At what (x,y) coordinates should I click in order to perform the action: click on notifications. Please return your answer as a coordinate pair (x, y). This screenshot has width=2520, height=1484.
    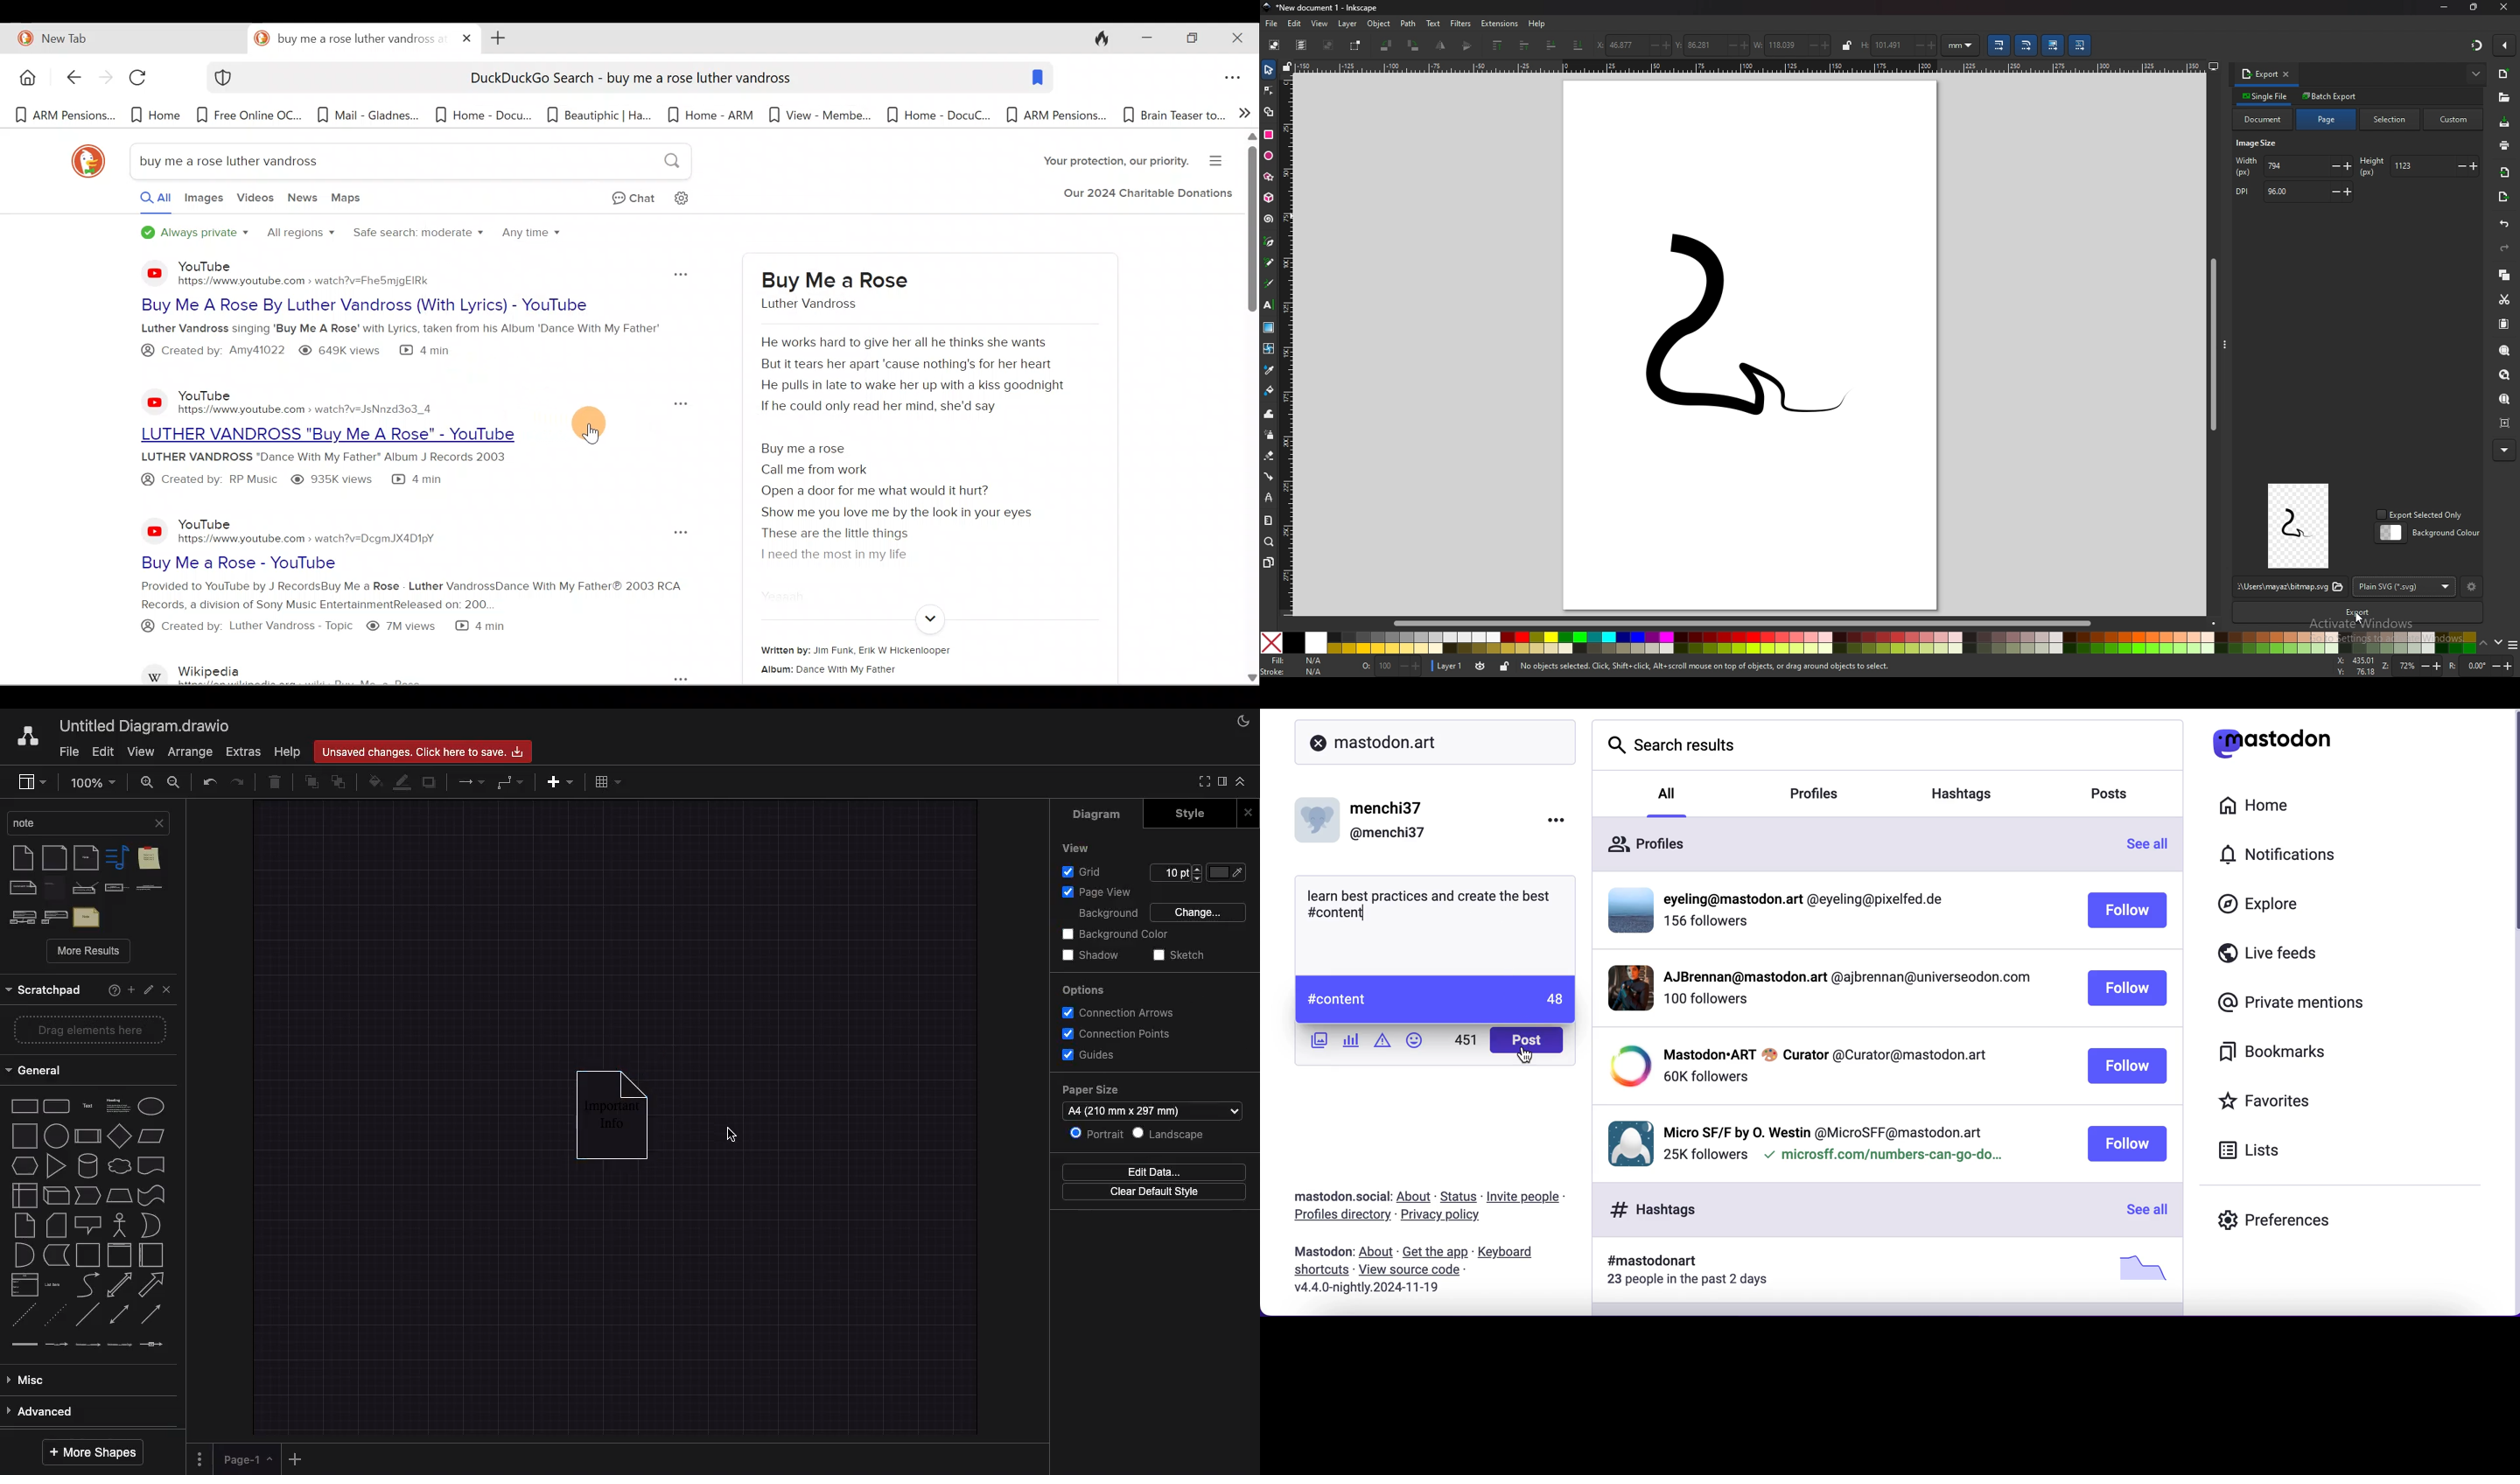
    Looking at the image, I should click on (2274, 854).